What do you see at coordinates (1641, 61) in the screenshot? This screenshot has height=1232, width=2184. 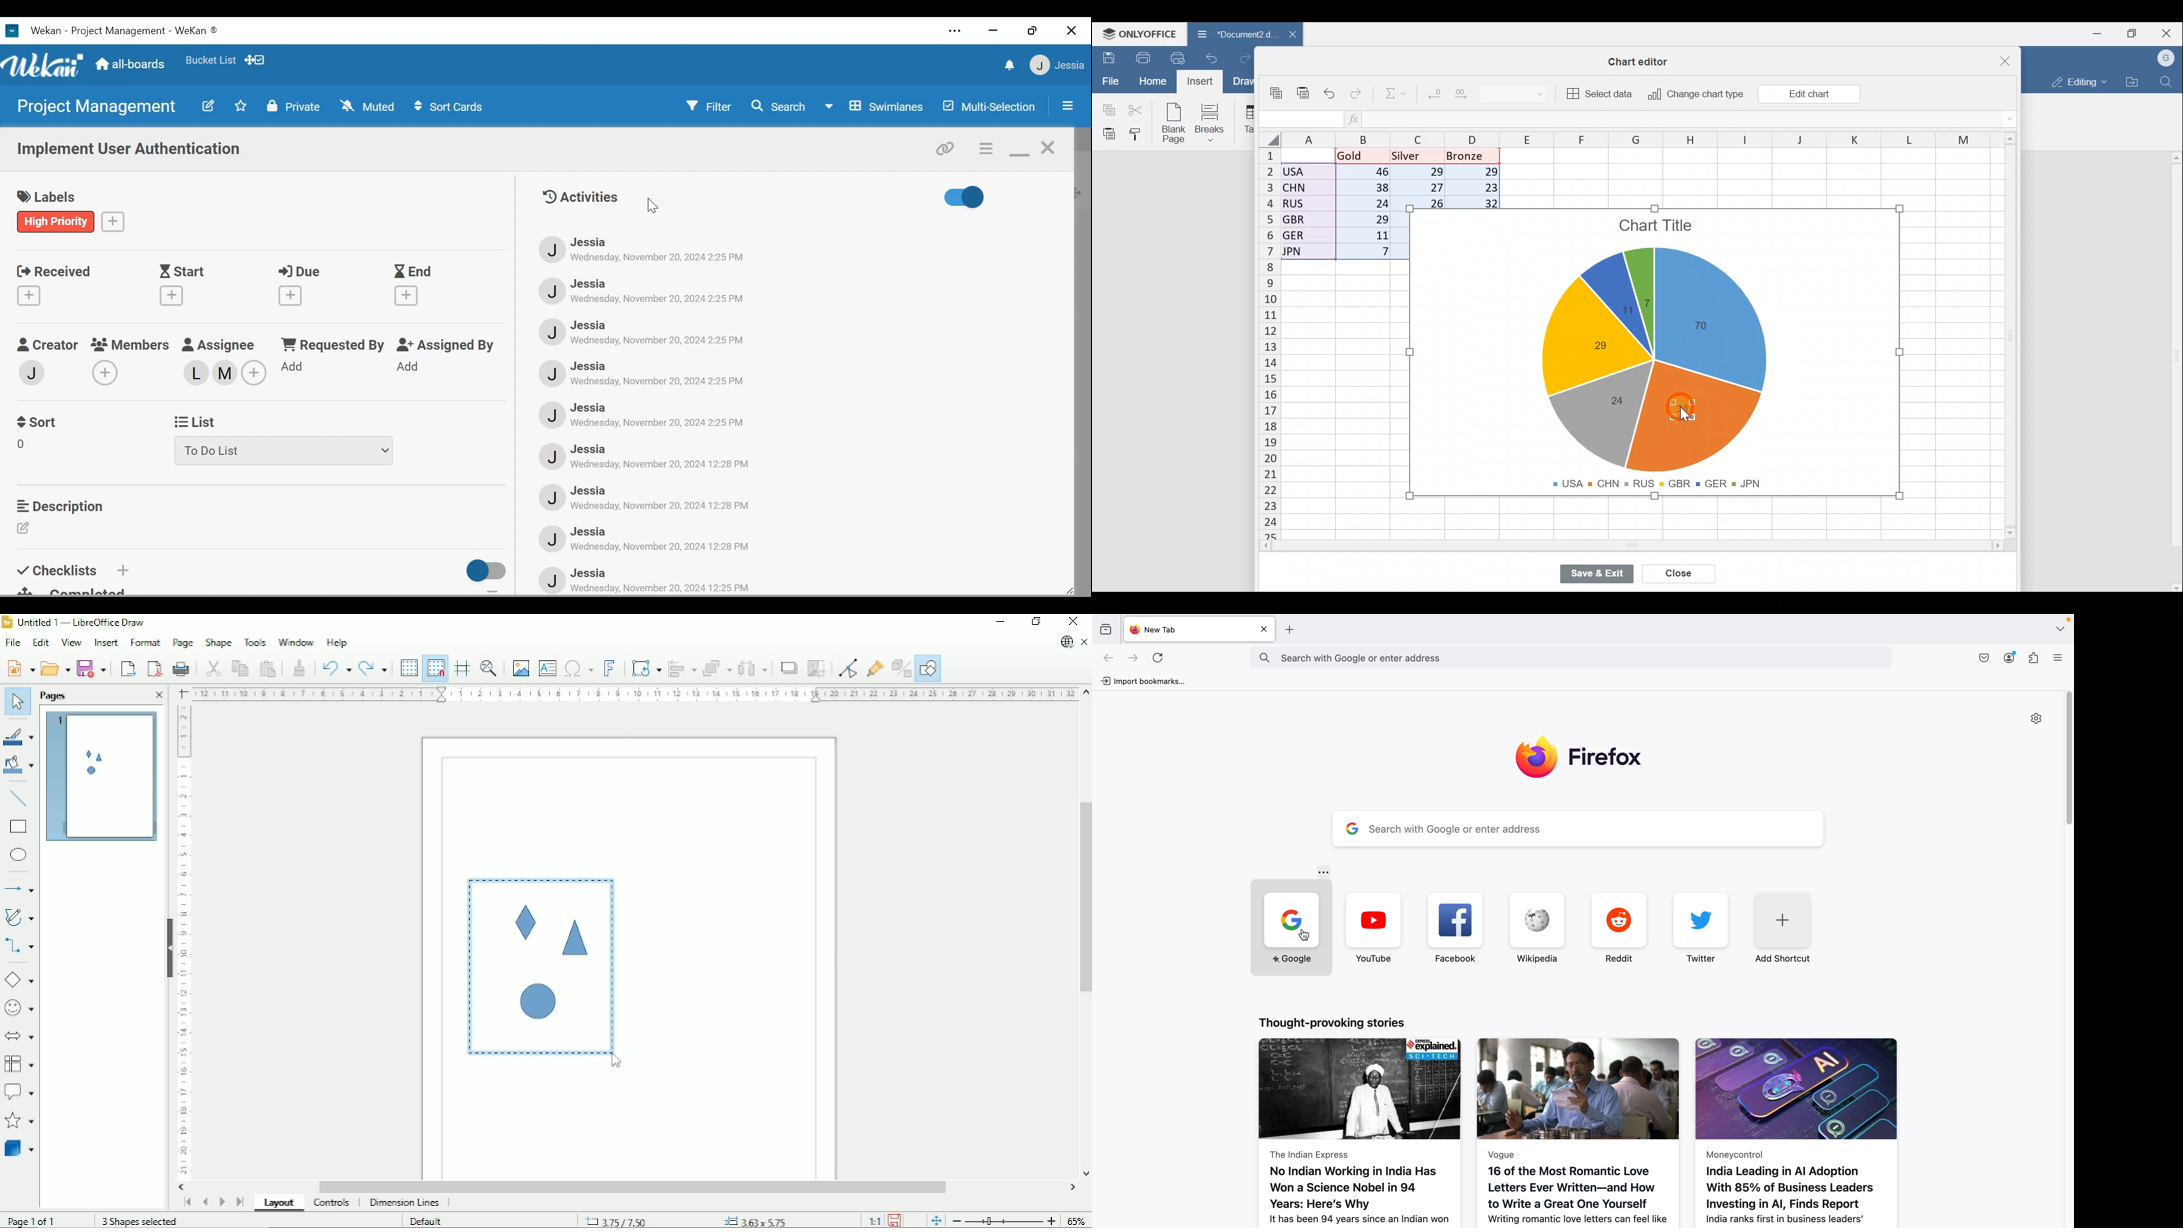 I see `Chart editor` at bounding box center [1641, 61].